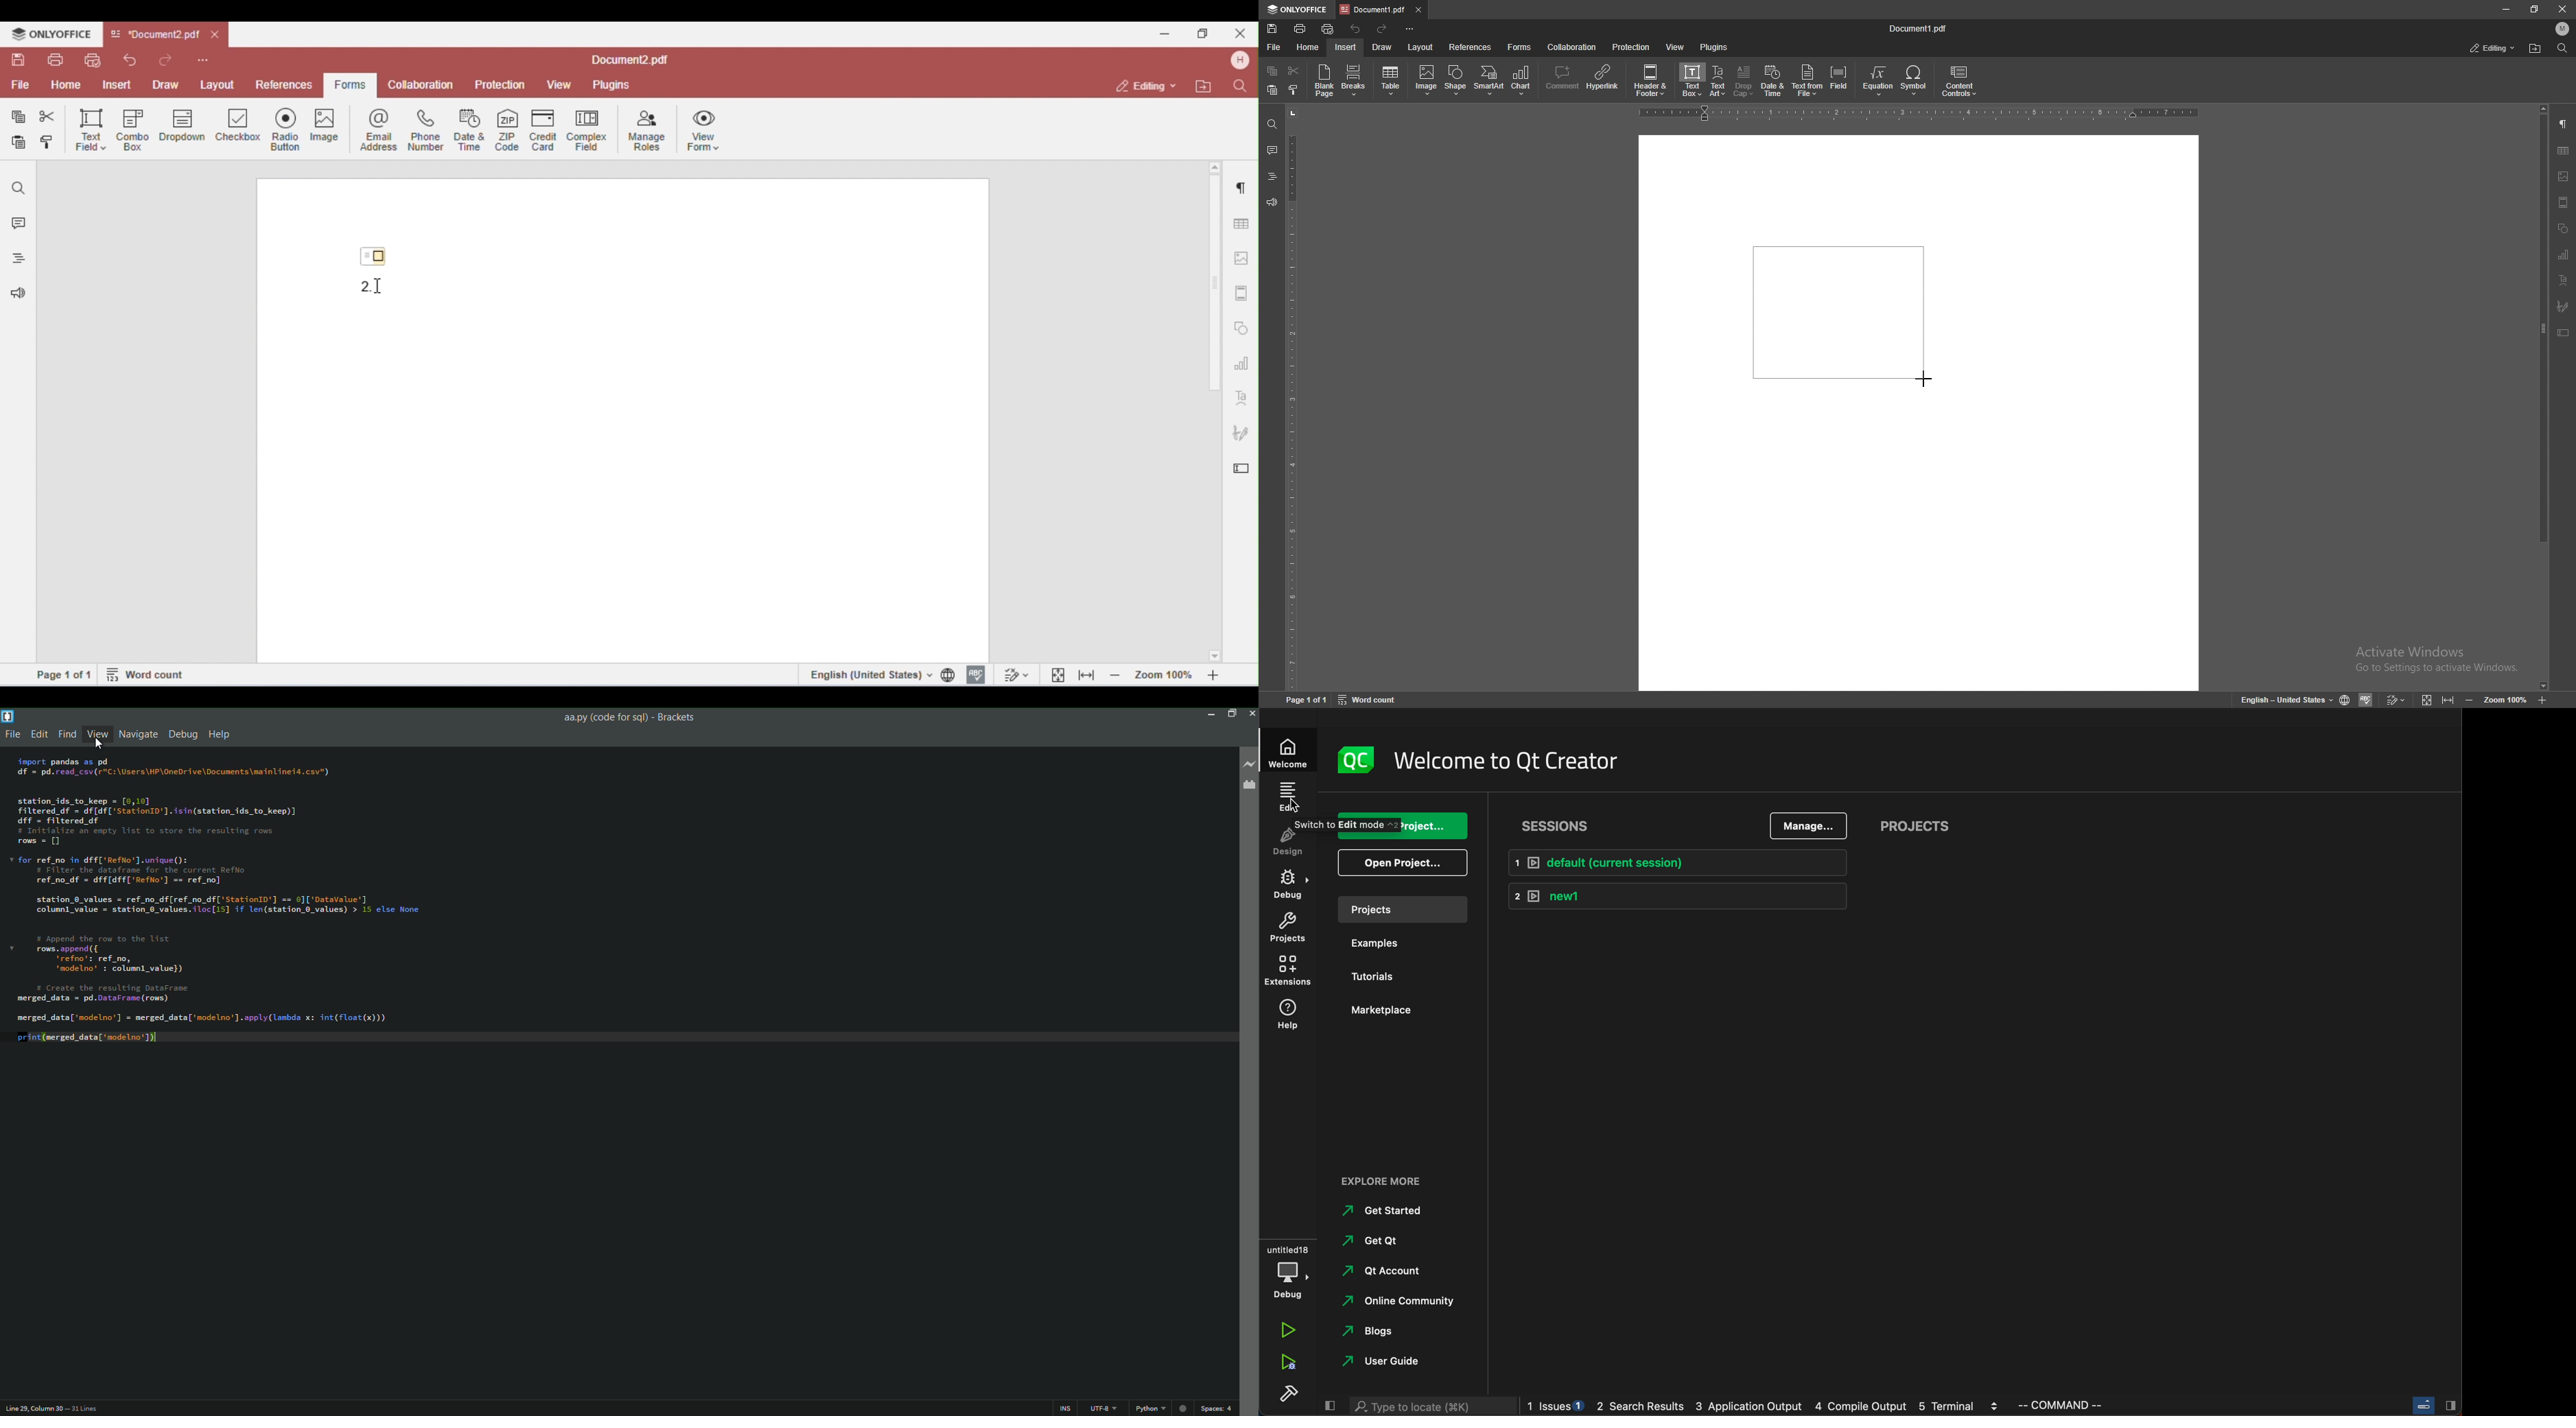 Image resolution: width=2576 pixels, height=1428 pixels. Describe the element at coordinates (1272, 150) in the screenshot. I see `comment` at that location.